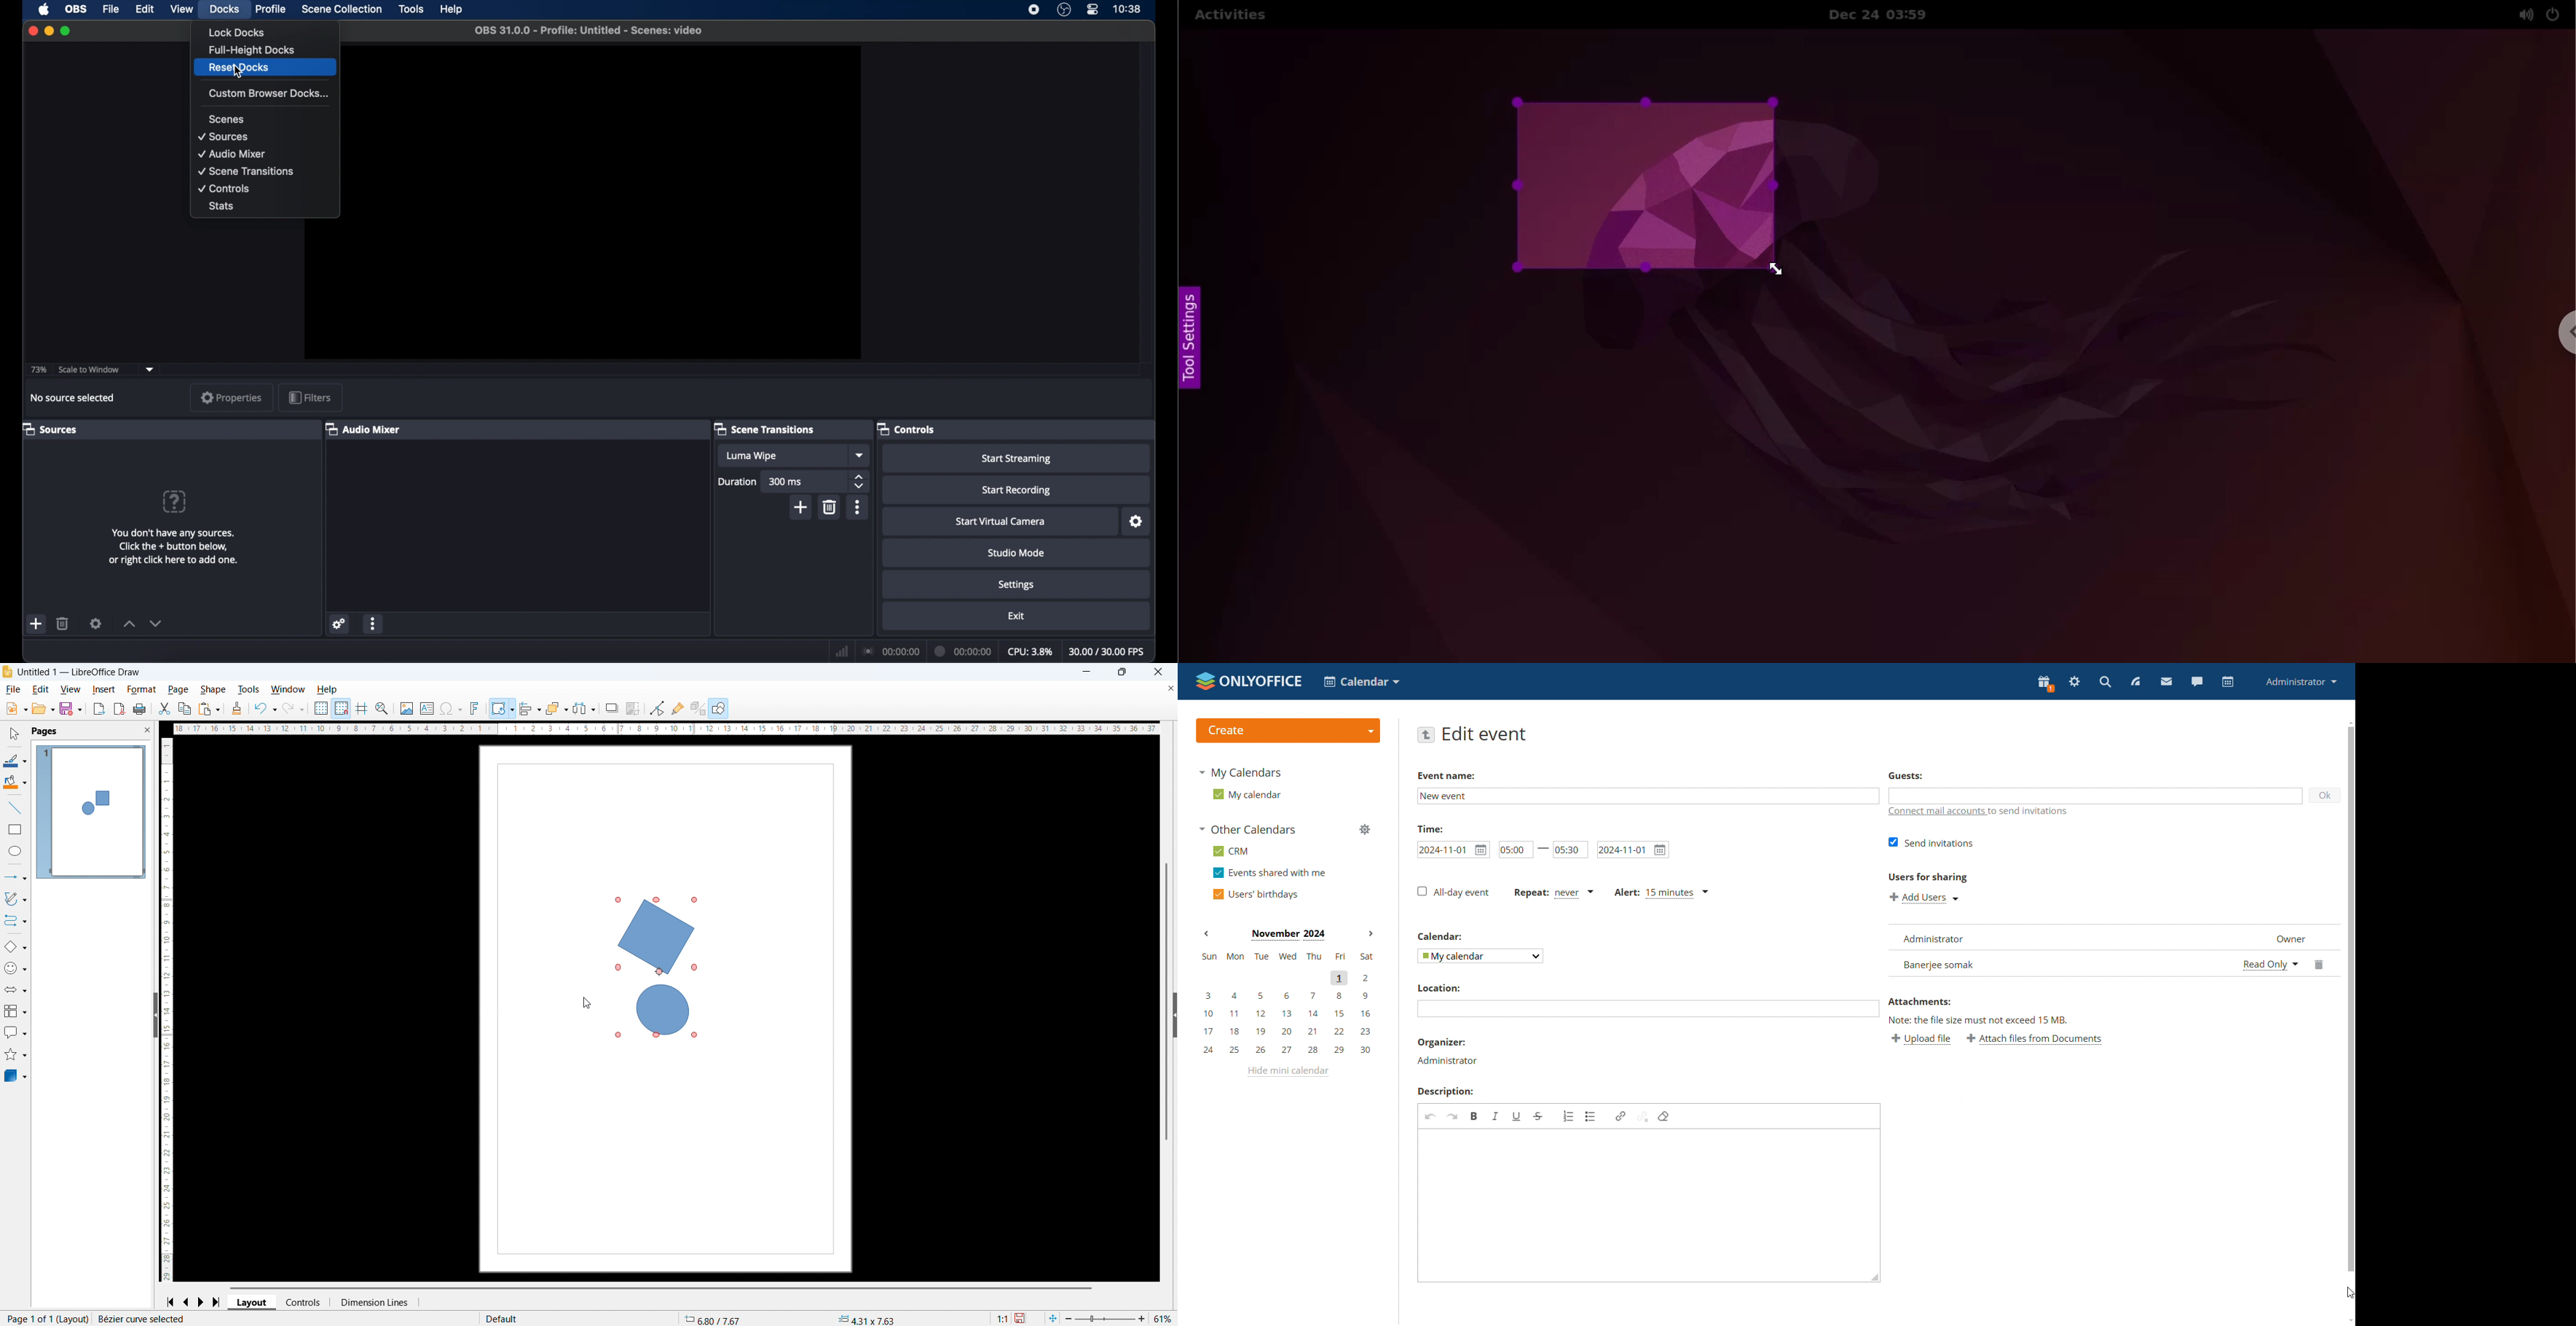  What do you see at coordinates (802, 507) in the screenshot?
I see `add` at bounding box center [802, 507].